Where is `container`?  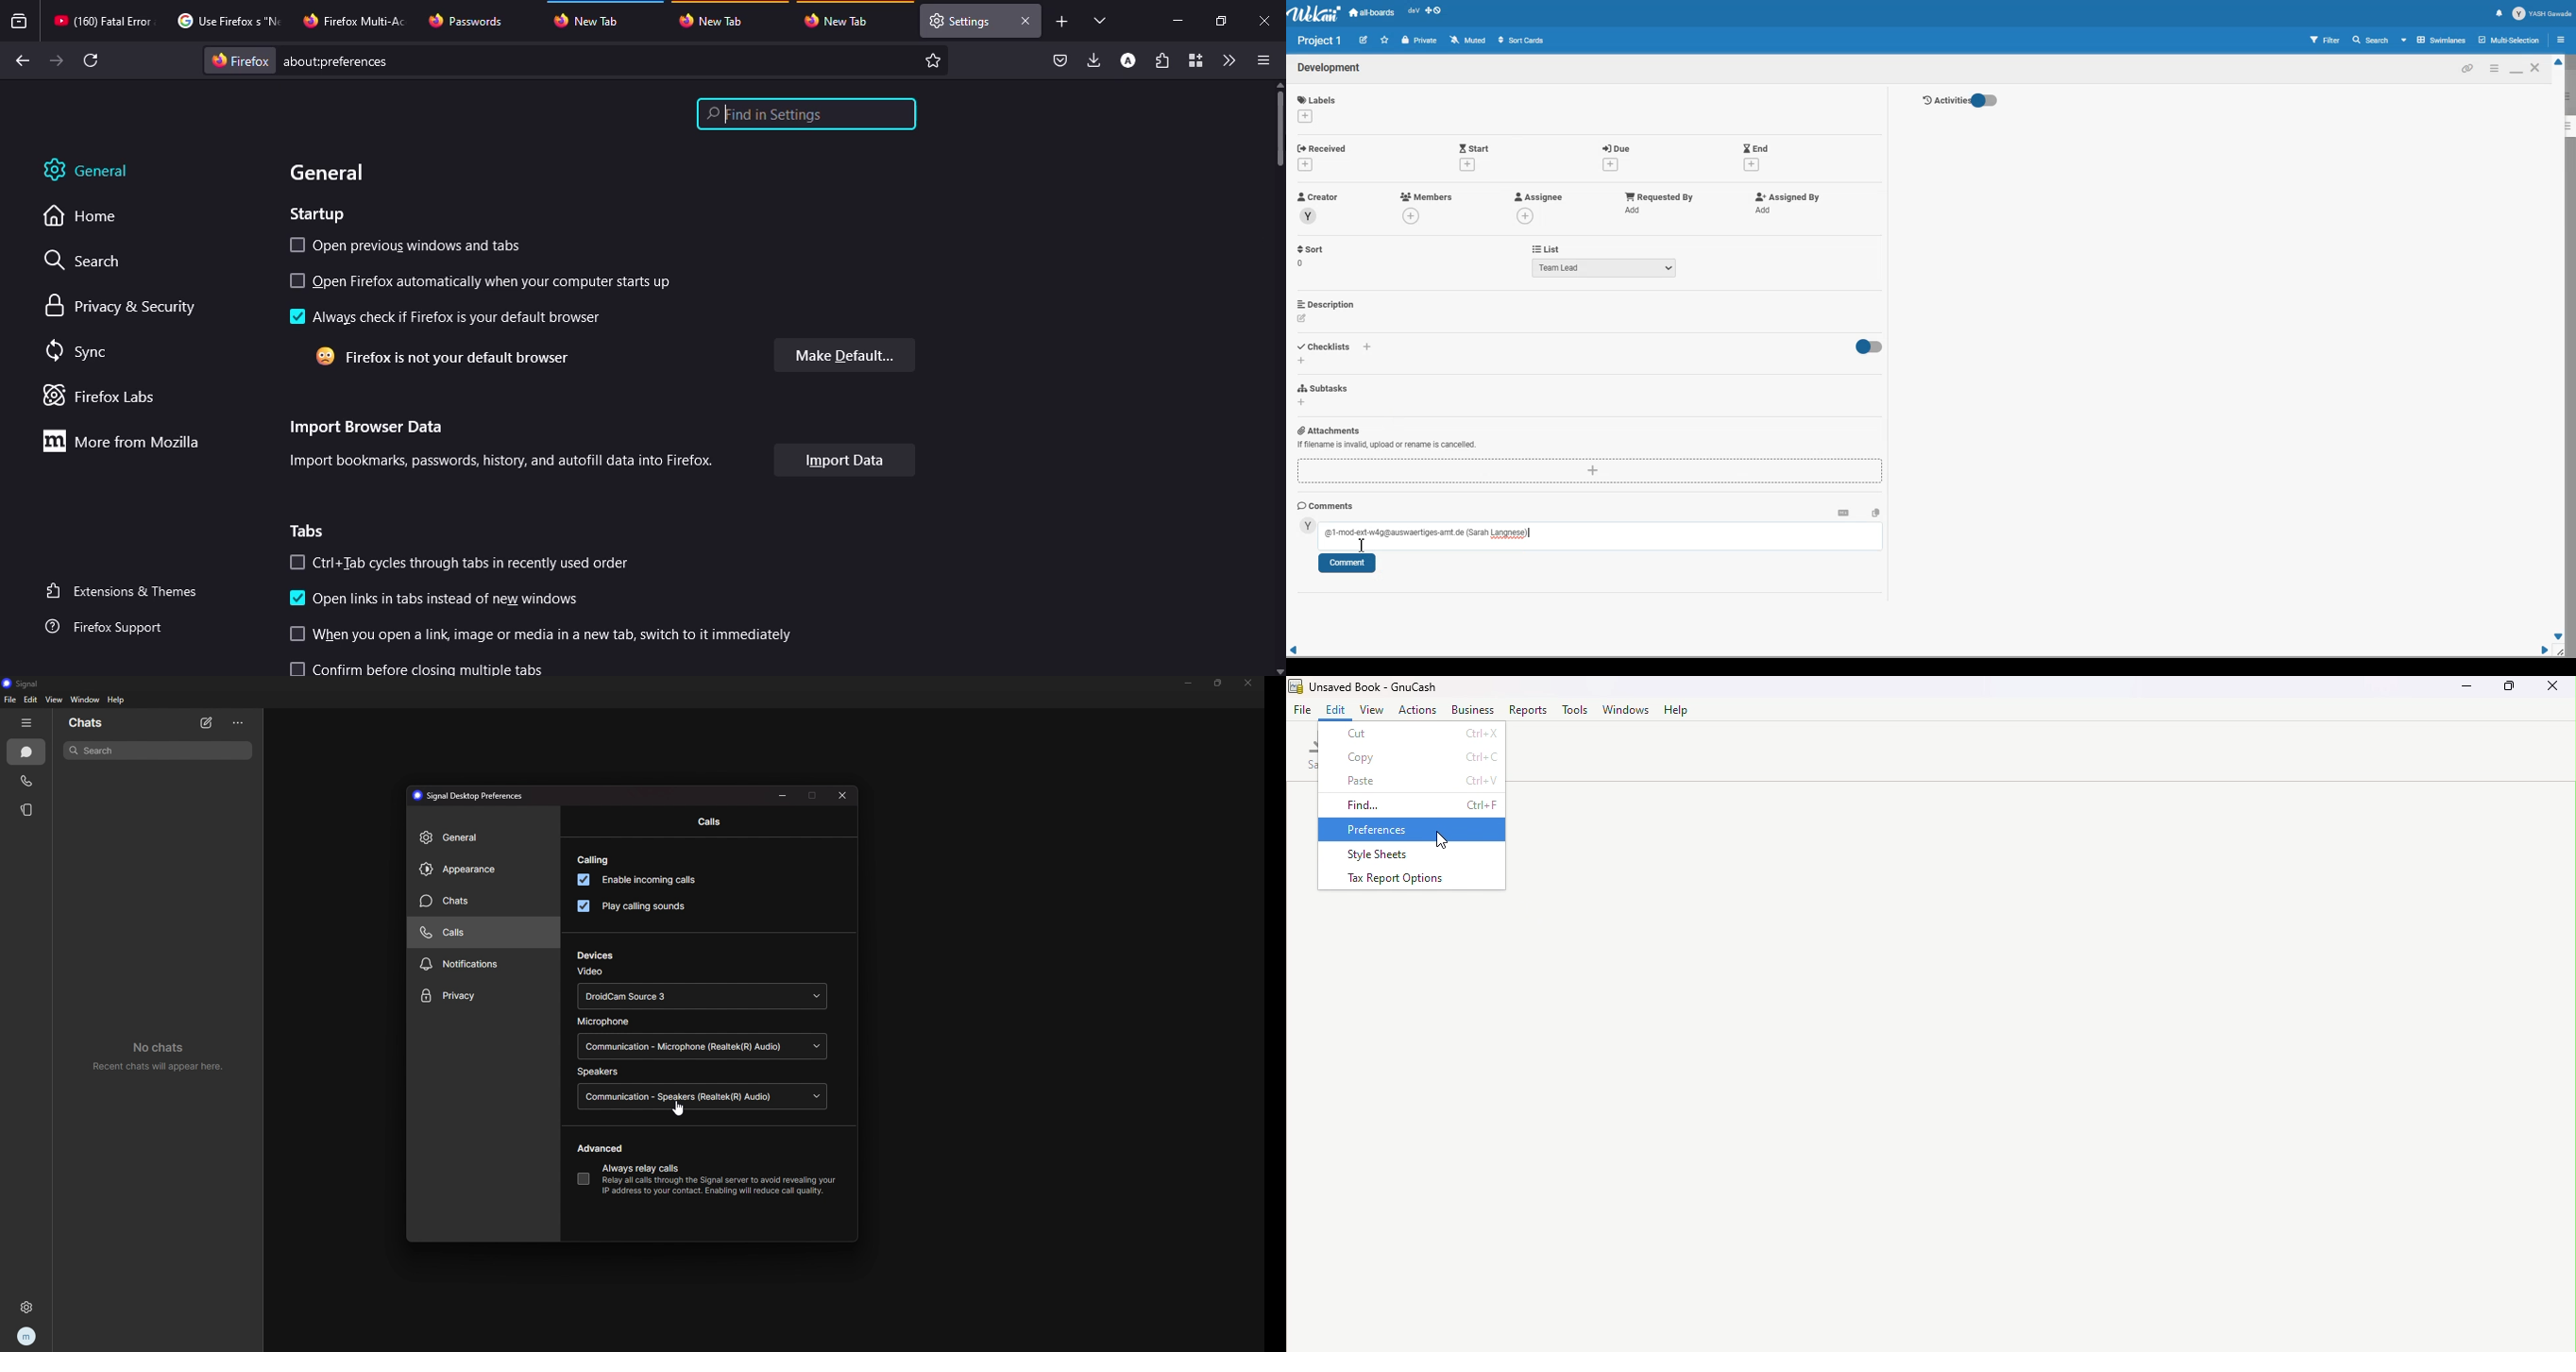
container is located at coordinates (1194, 61).